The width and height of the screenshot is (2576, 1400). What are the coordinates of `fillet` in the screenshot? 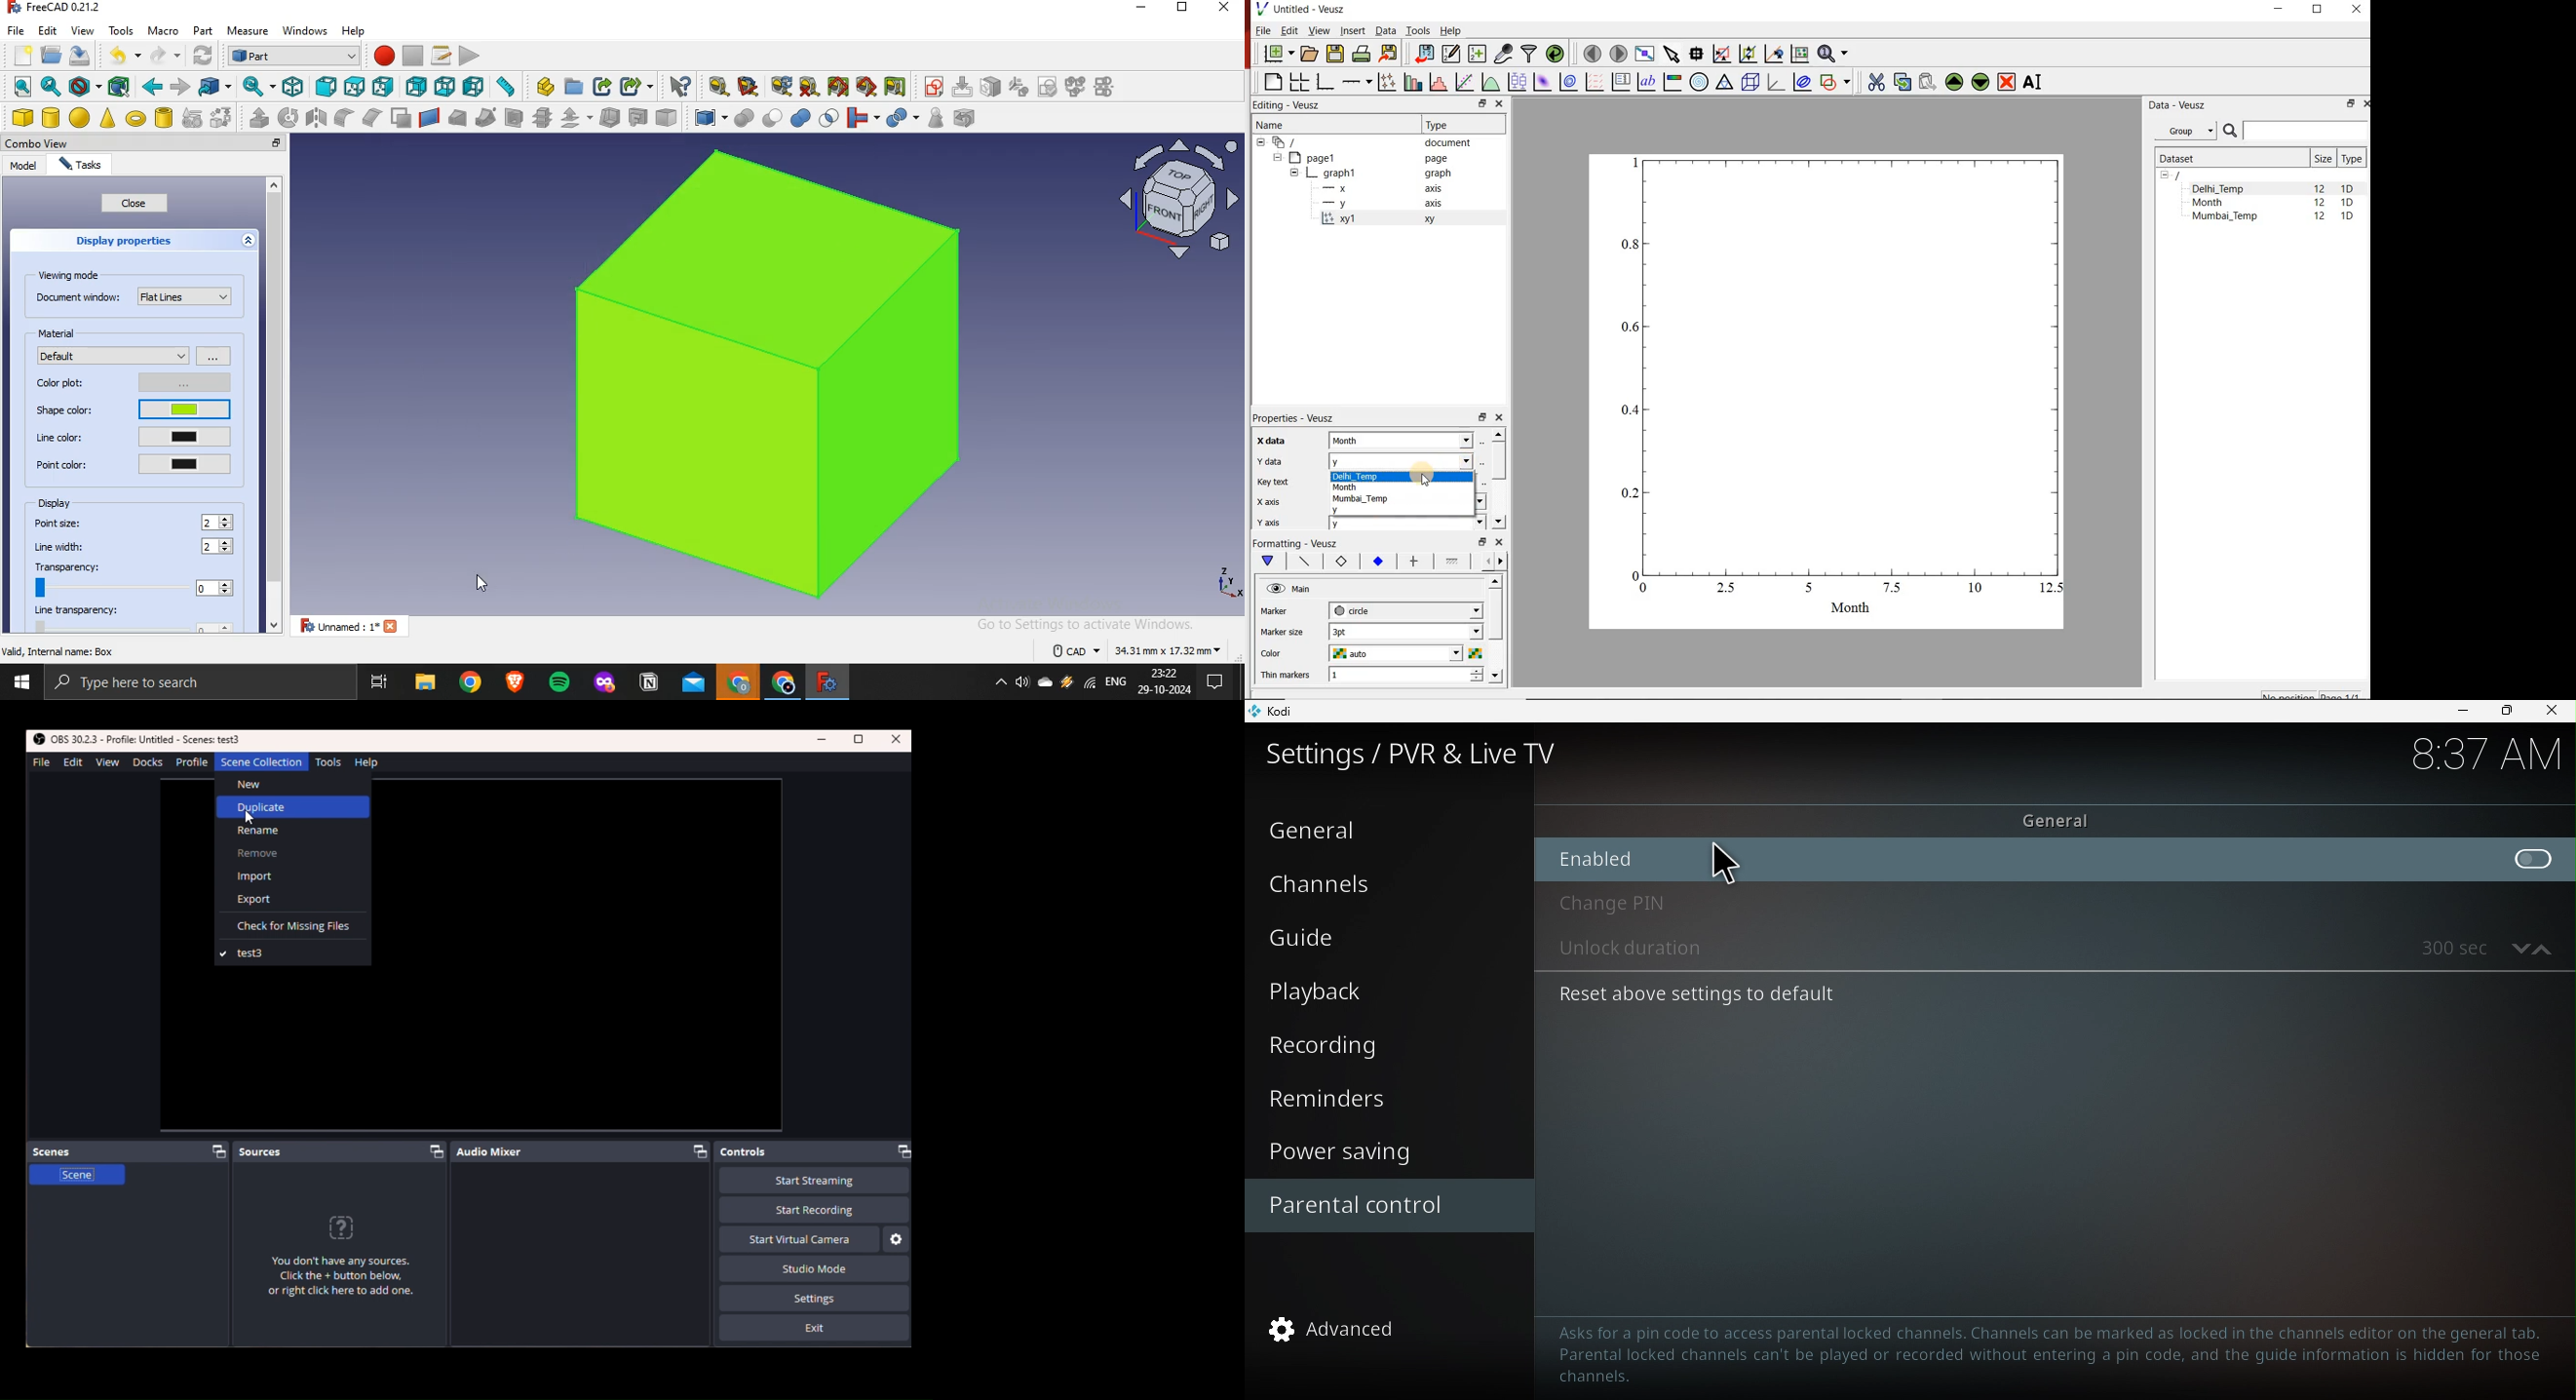 It's located at (345, 118).